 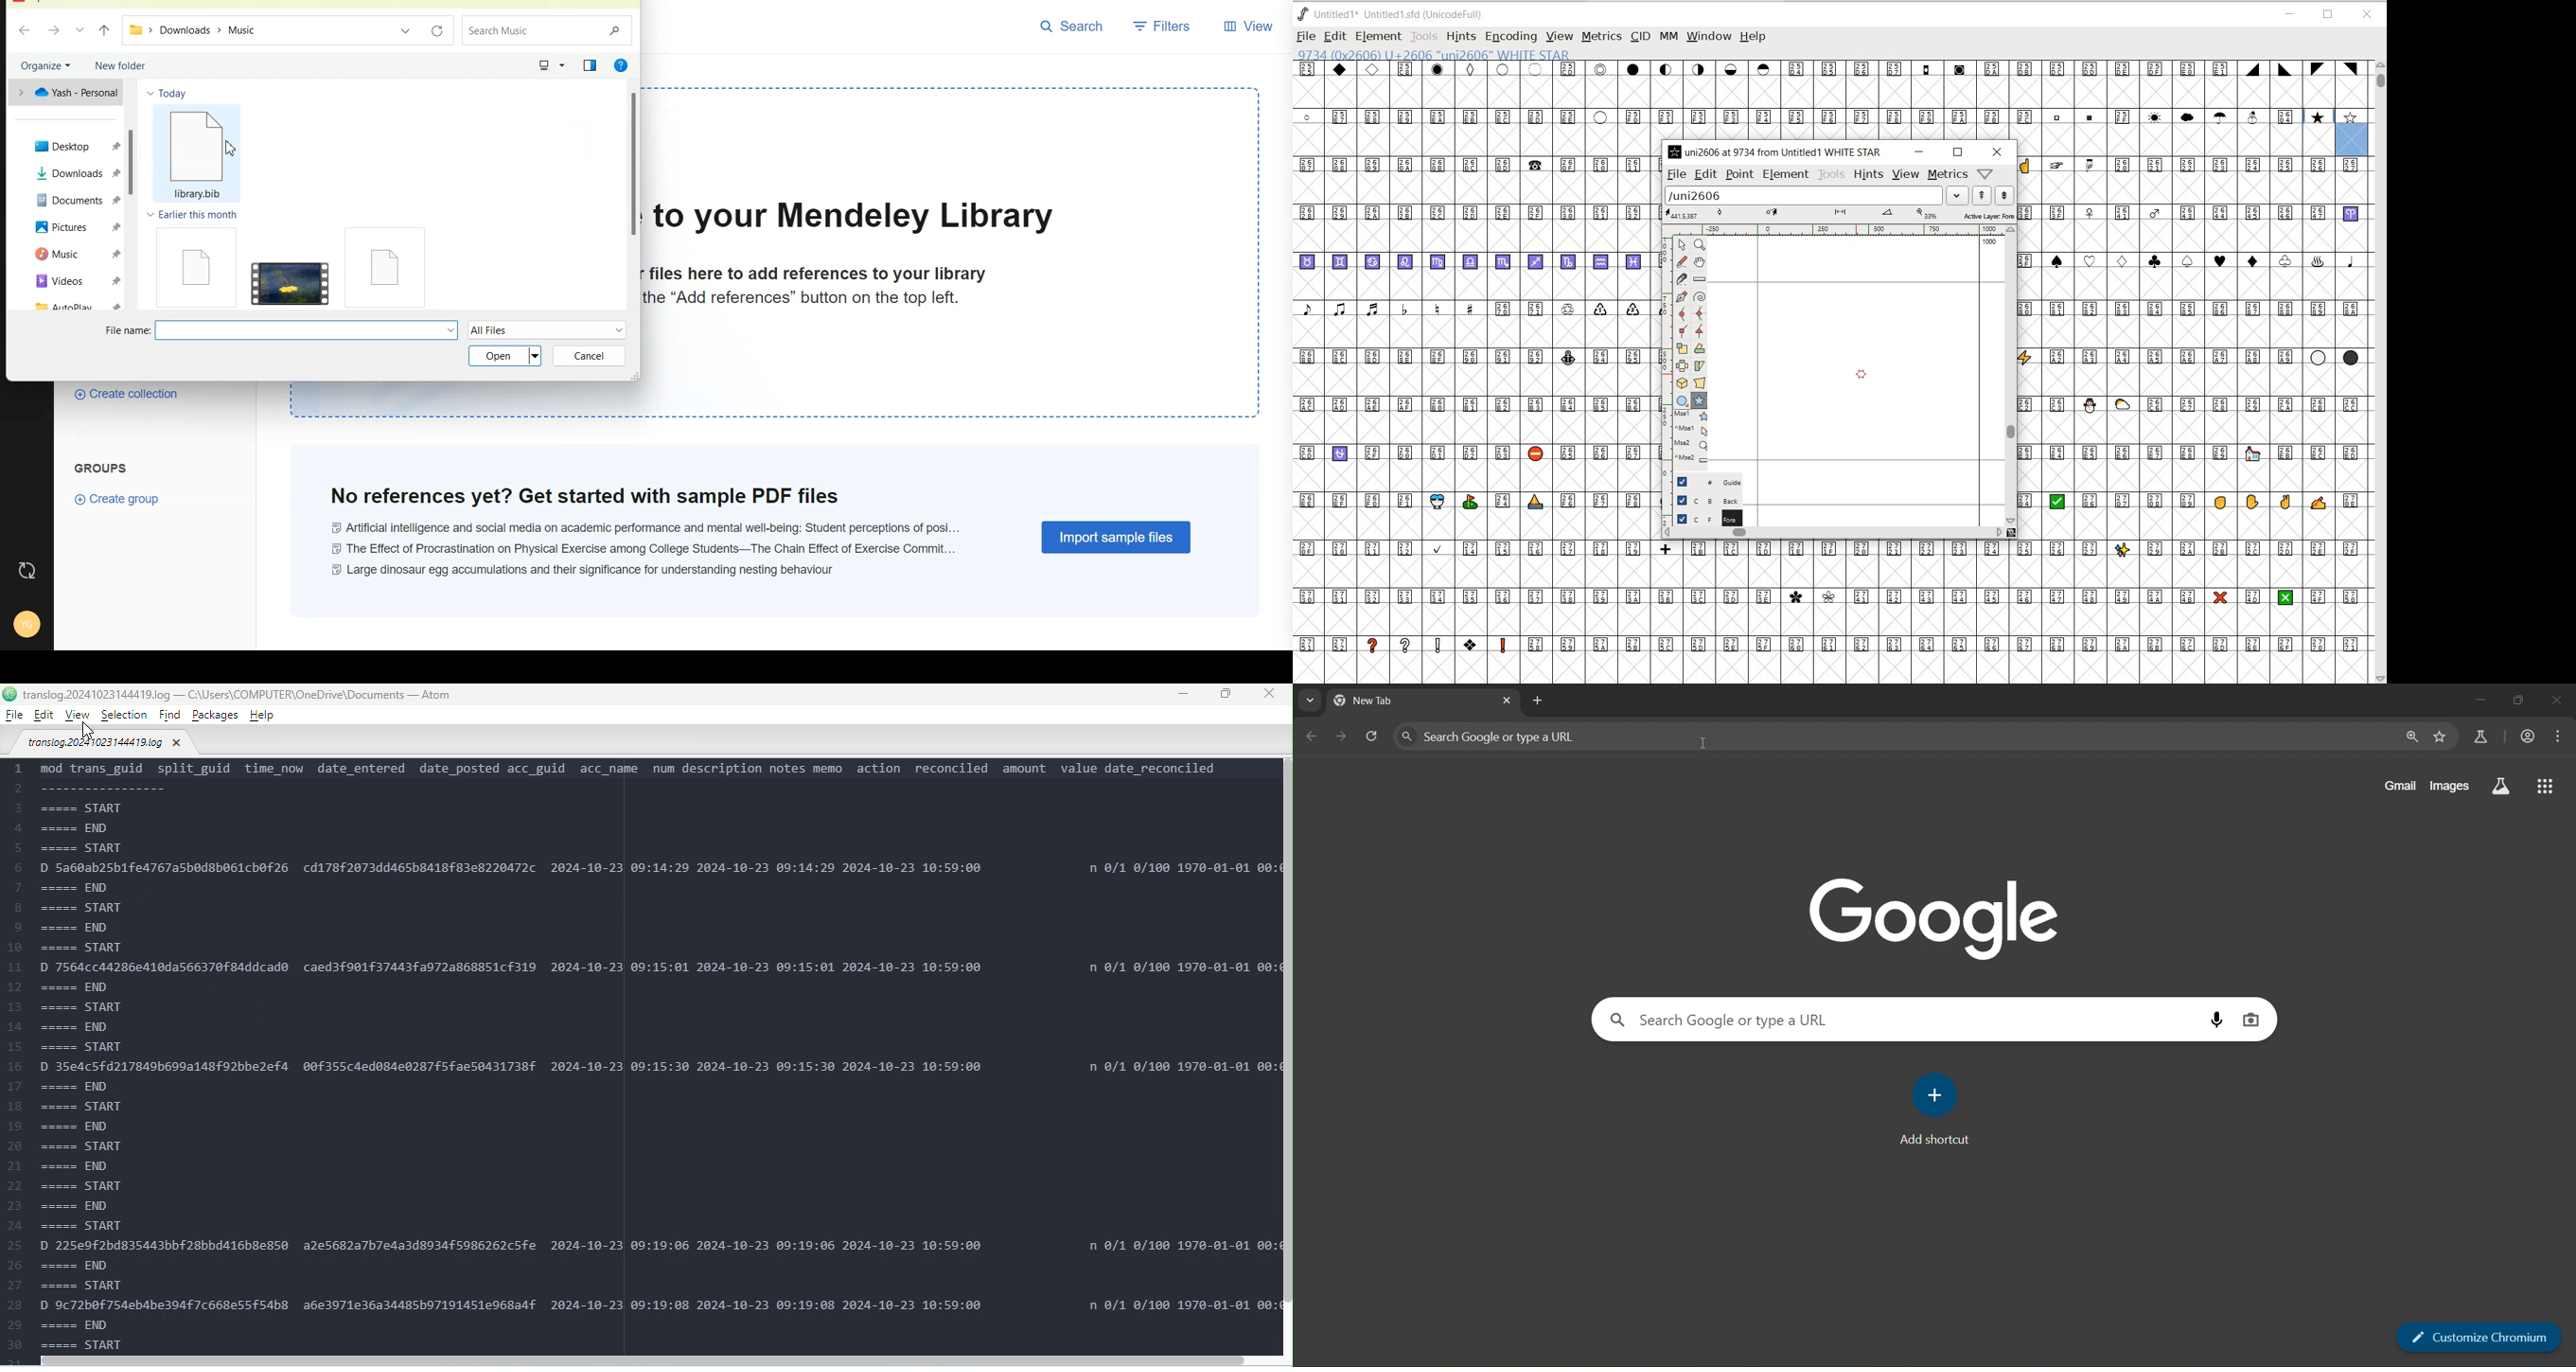 I want to click on ADD A CURVE POINT, so click(x=1684, y=314).